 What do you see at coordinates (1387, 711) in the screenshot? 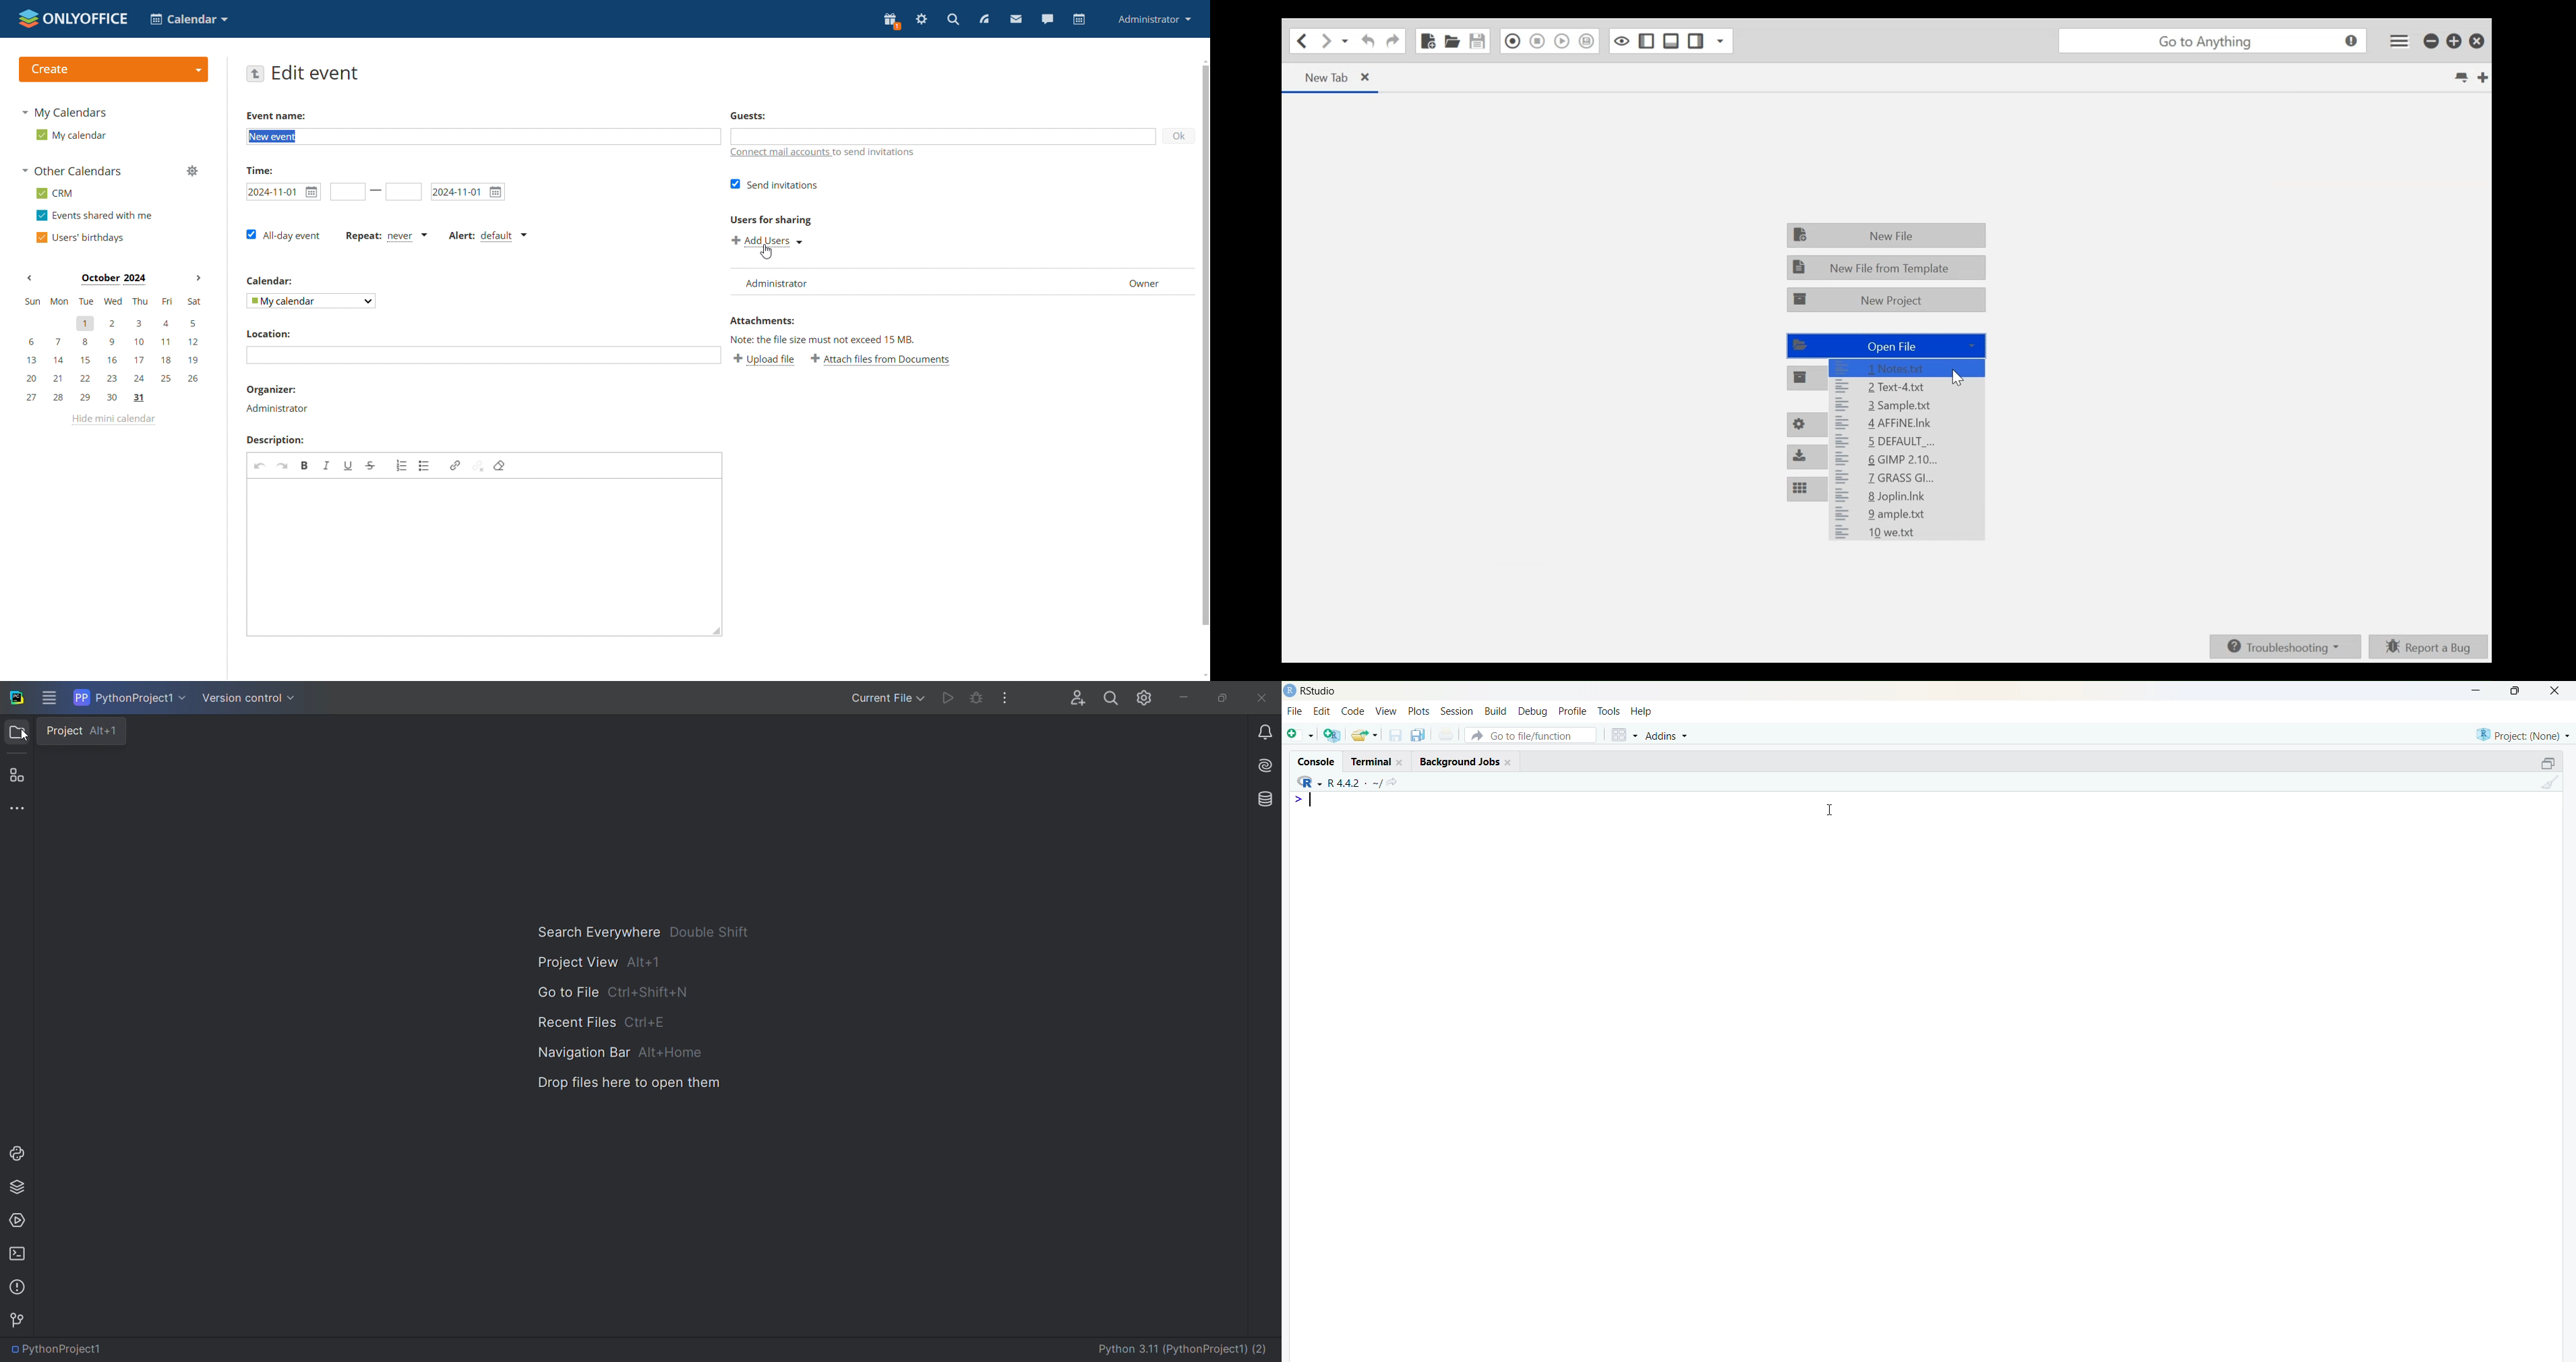
I see `View` at bounding box center [1387, 711].